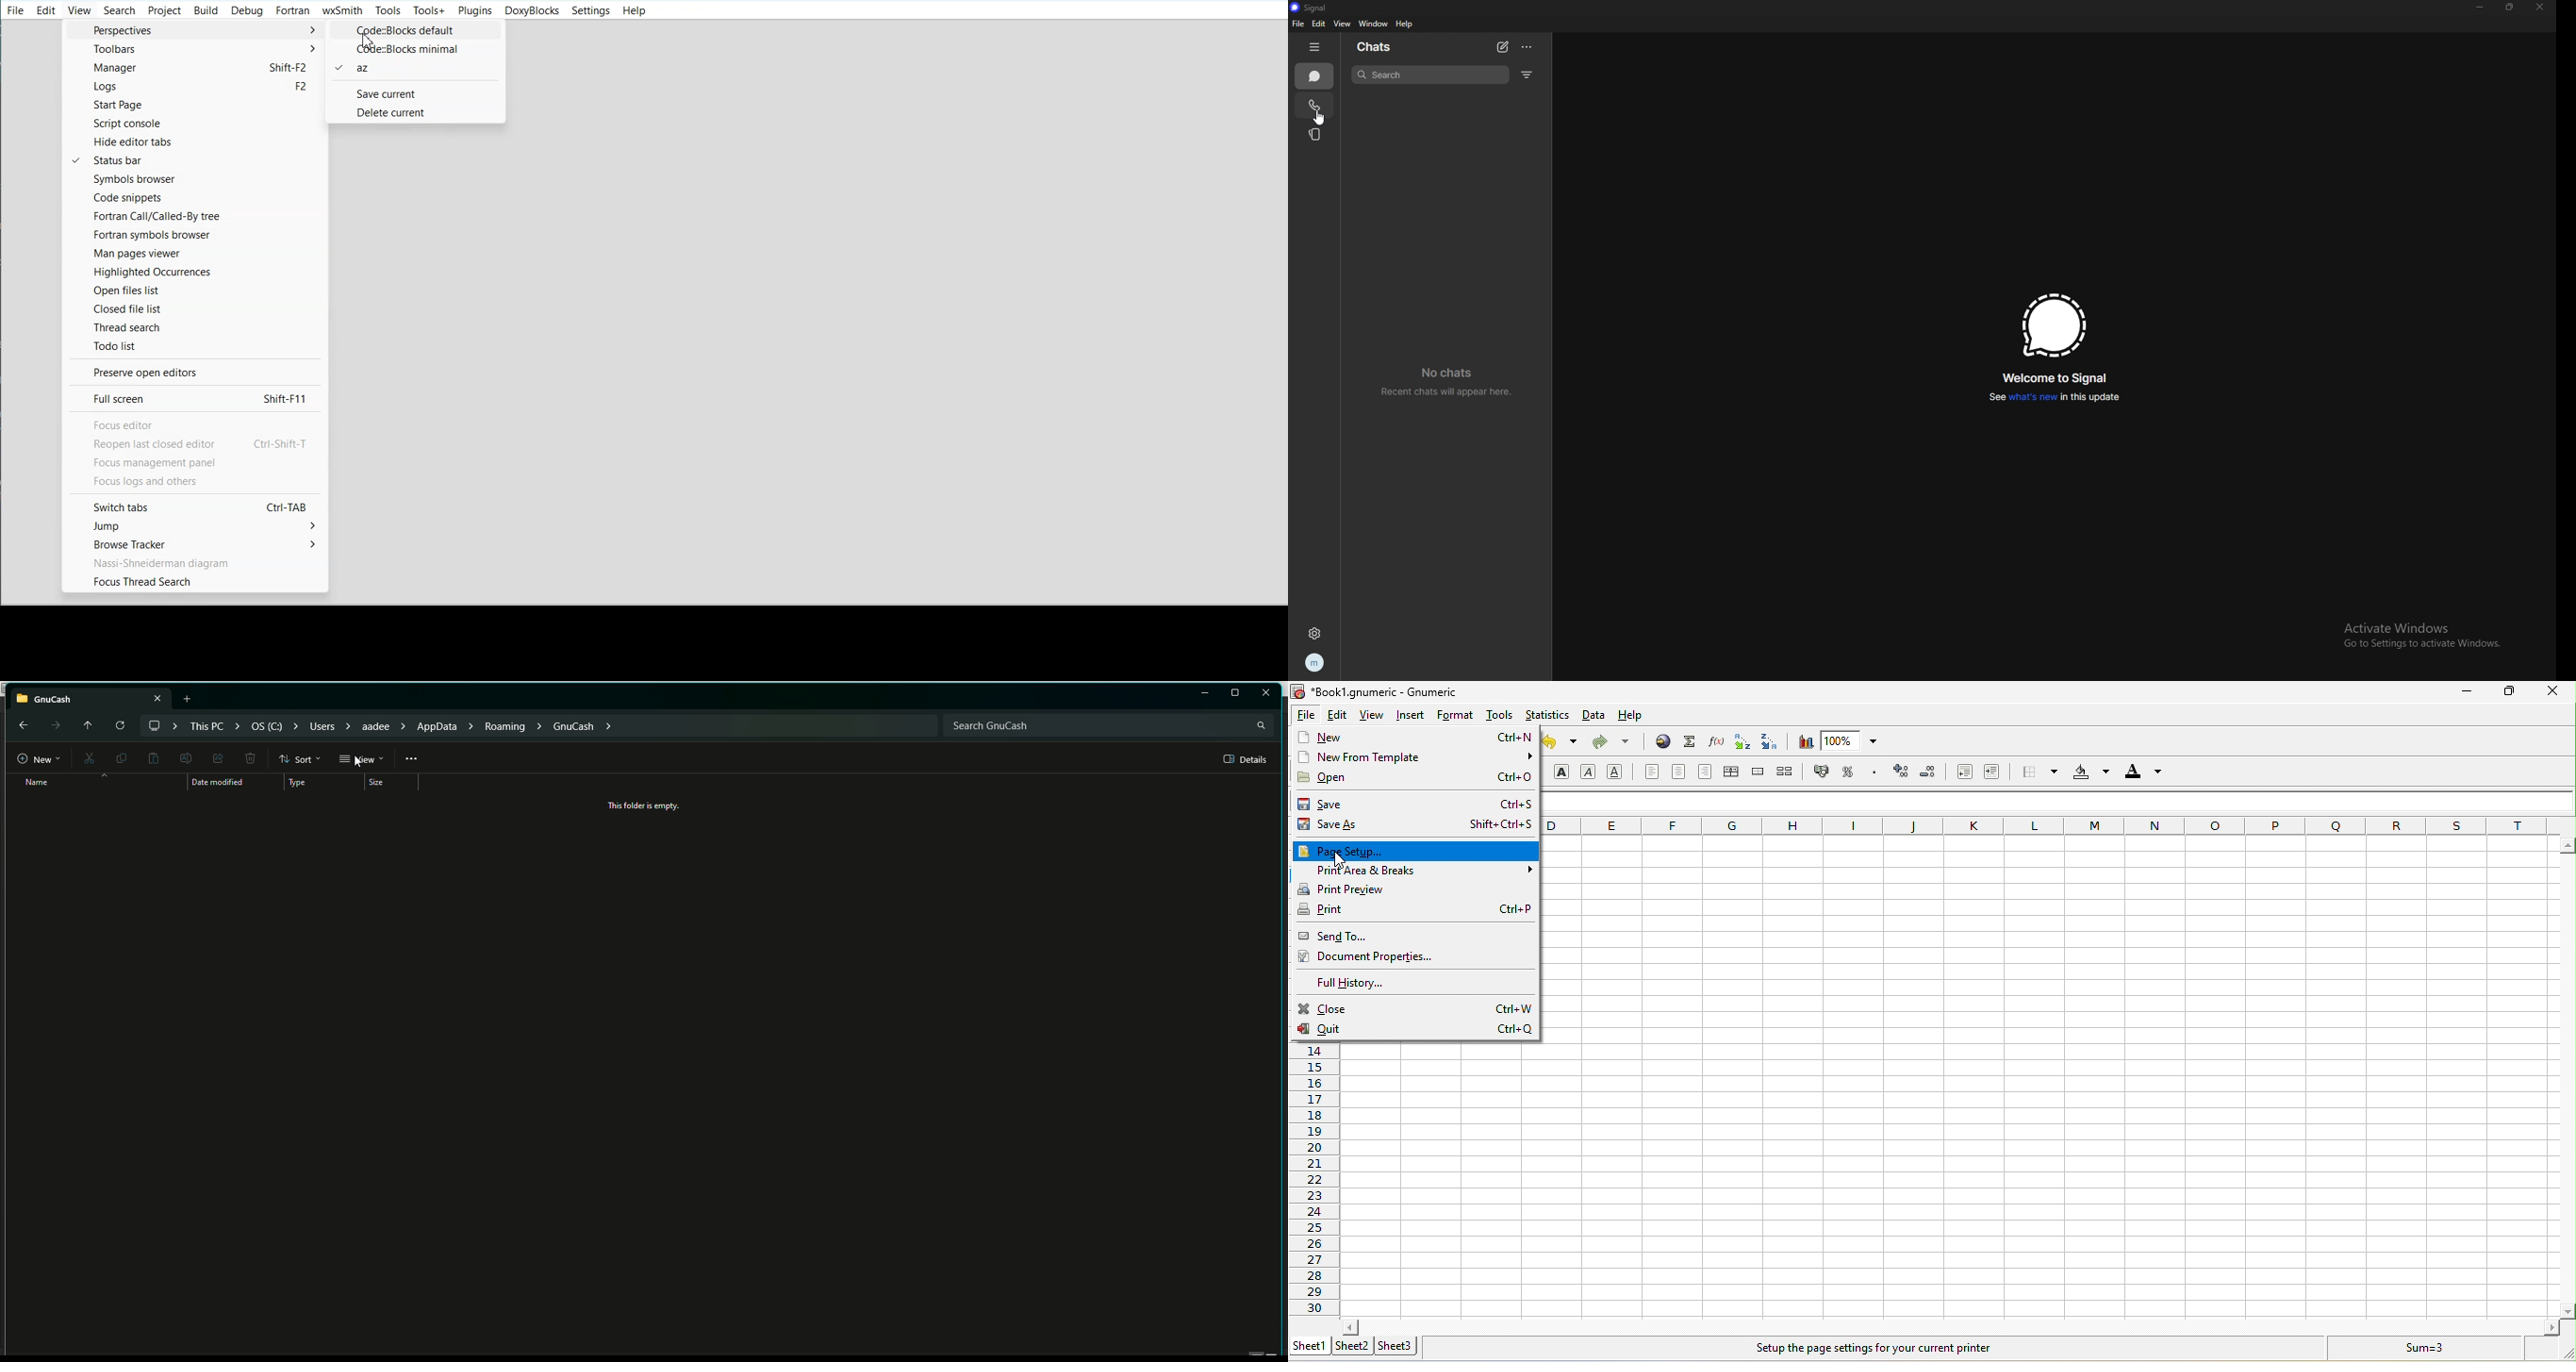  I want to click on increase the number, so click(1903, 773).